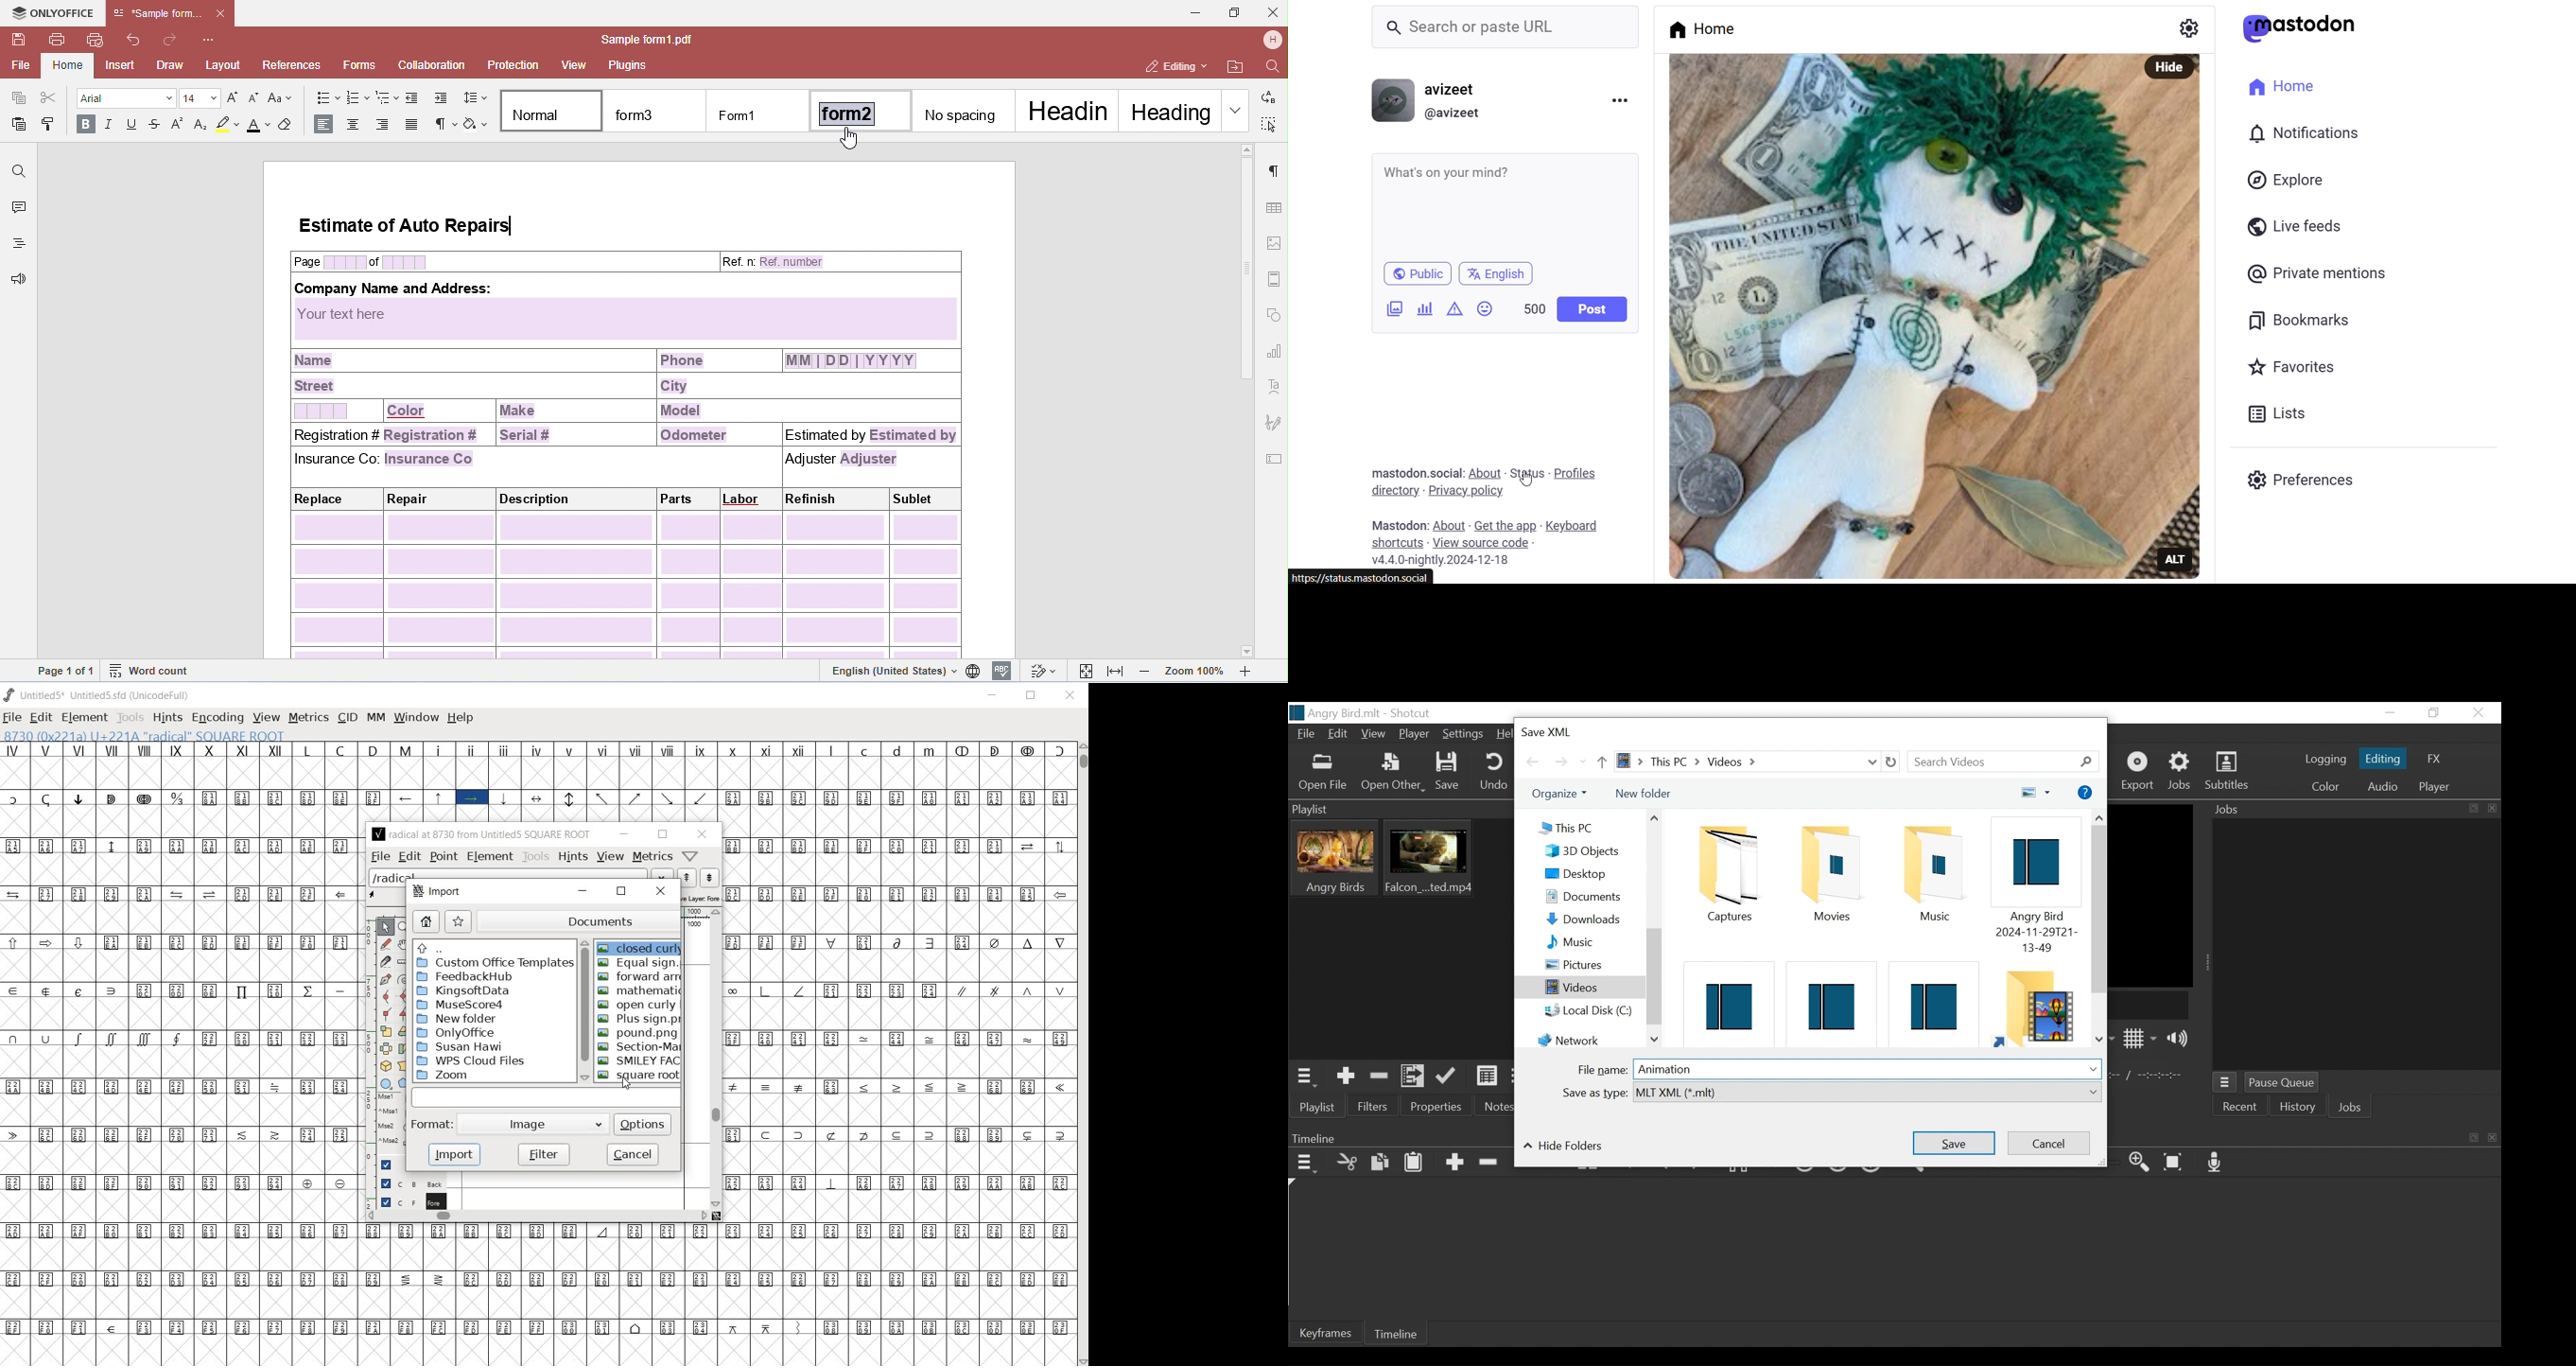 Image resolution: width=2576 pixels, height=1372 pixels. I want to click on Export, so click(2140, 772).